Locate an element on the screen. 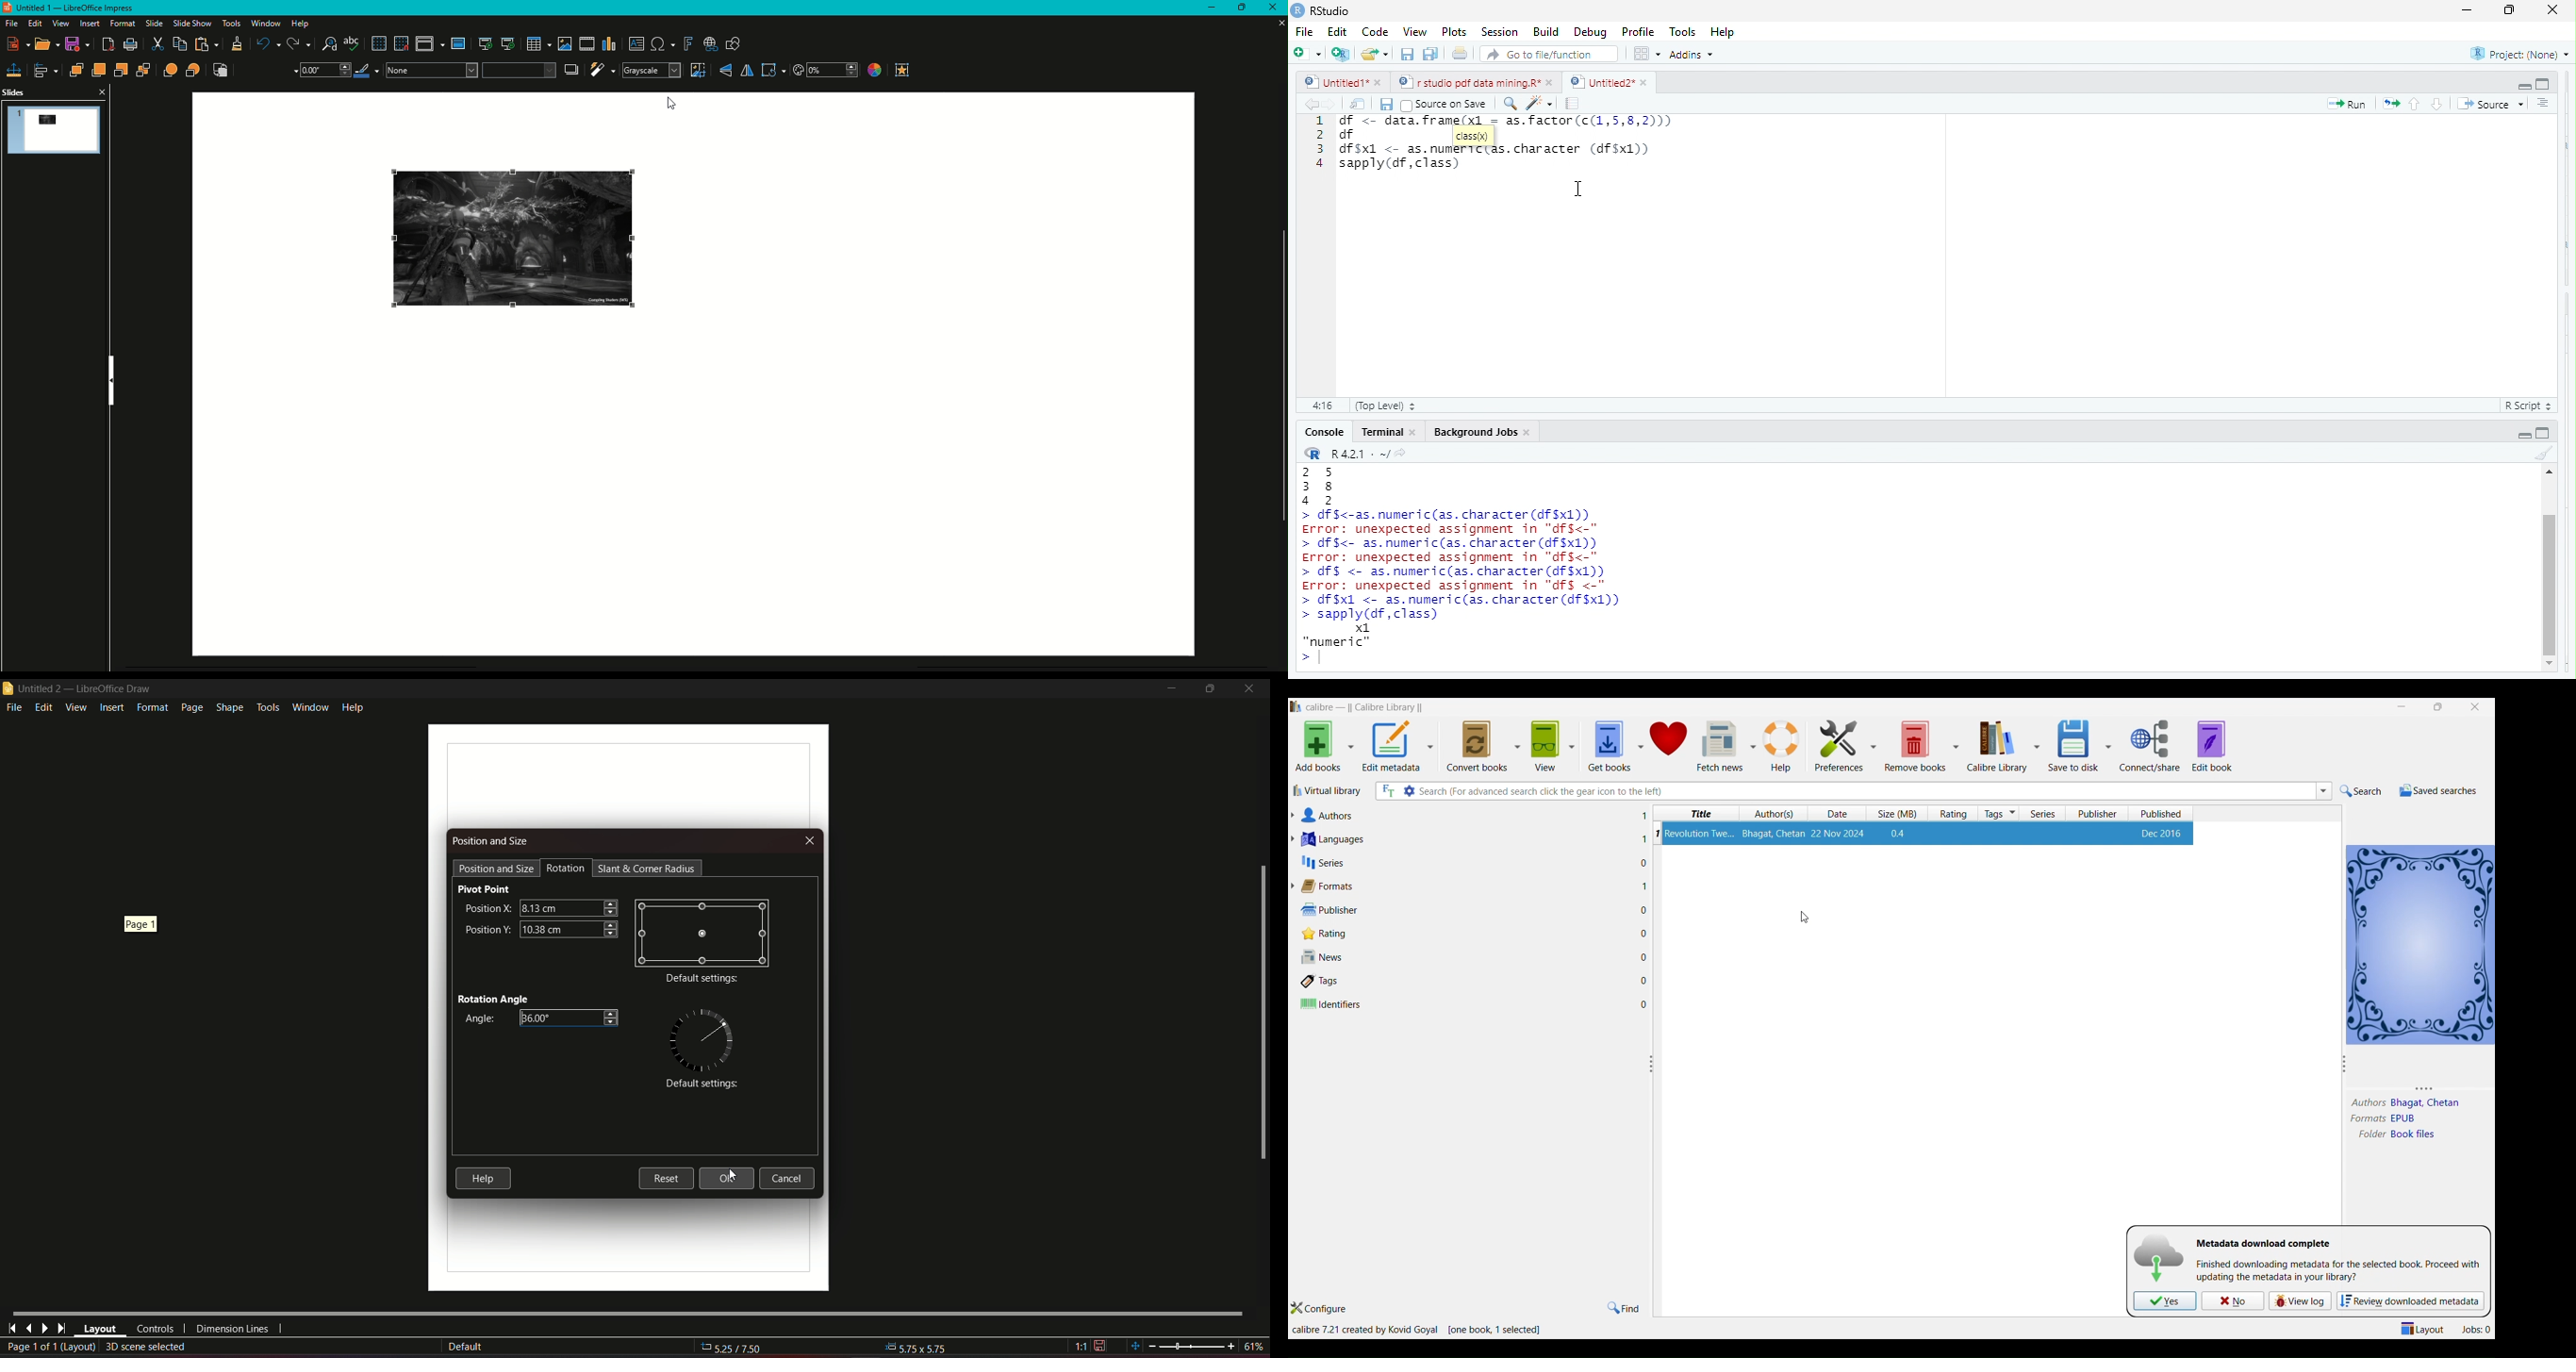 The width and height of the screenshot is (2576, 1372). hide console is located at coordinates (2545, 434).